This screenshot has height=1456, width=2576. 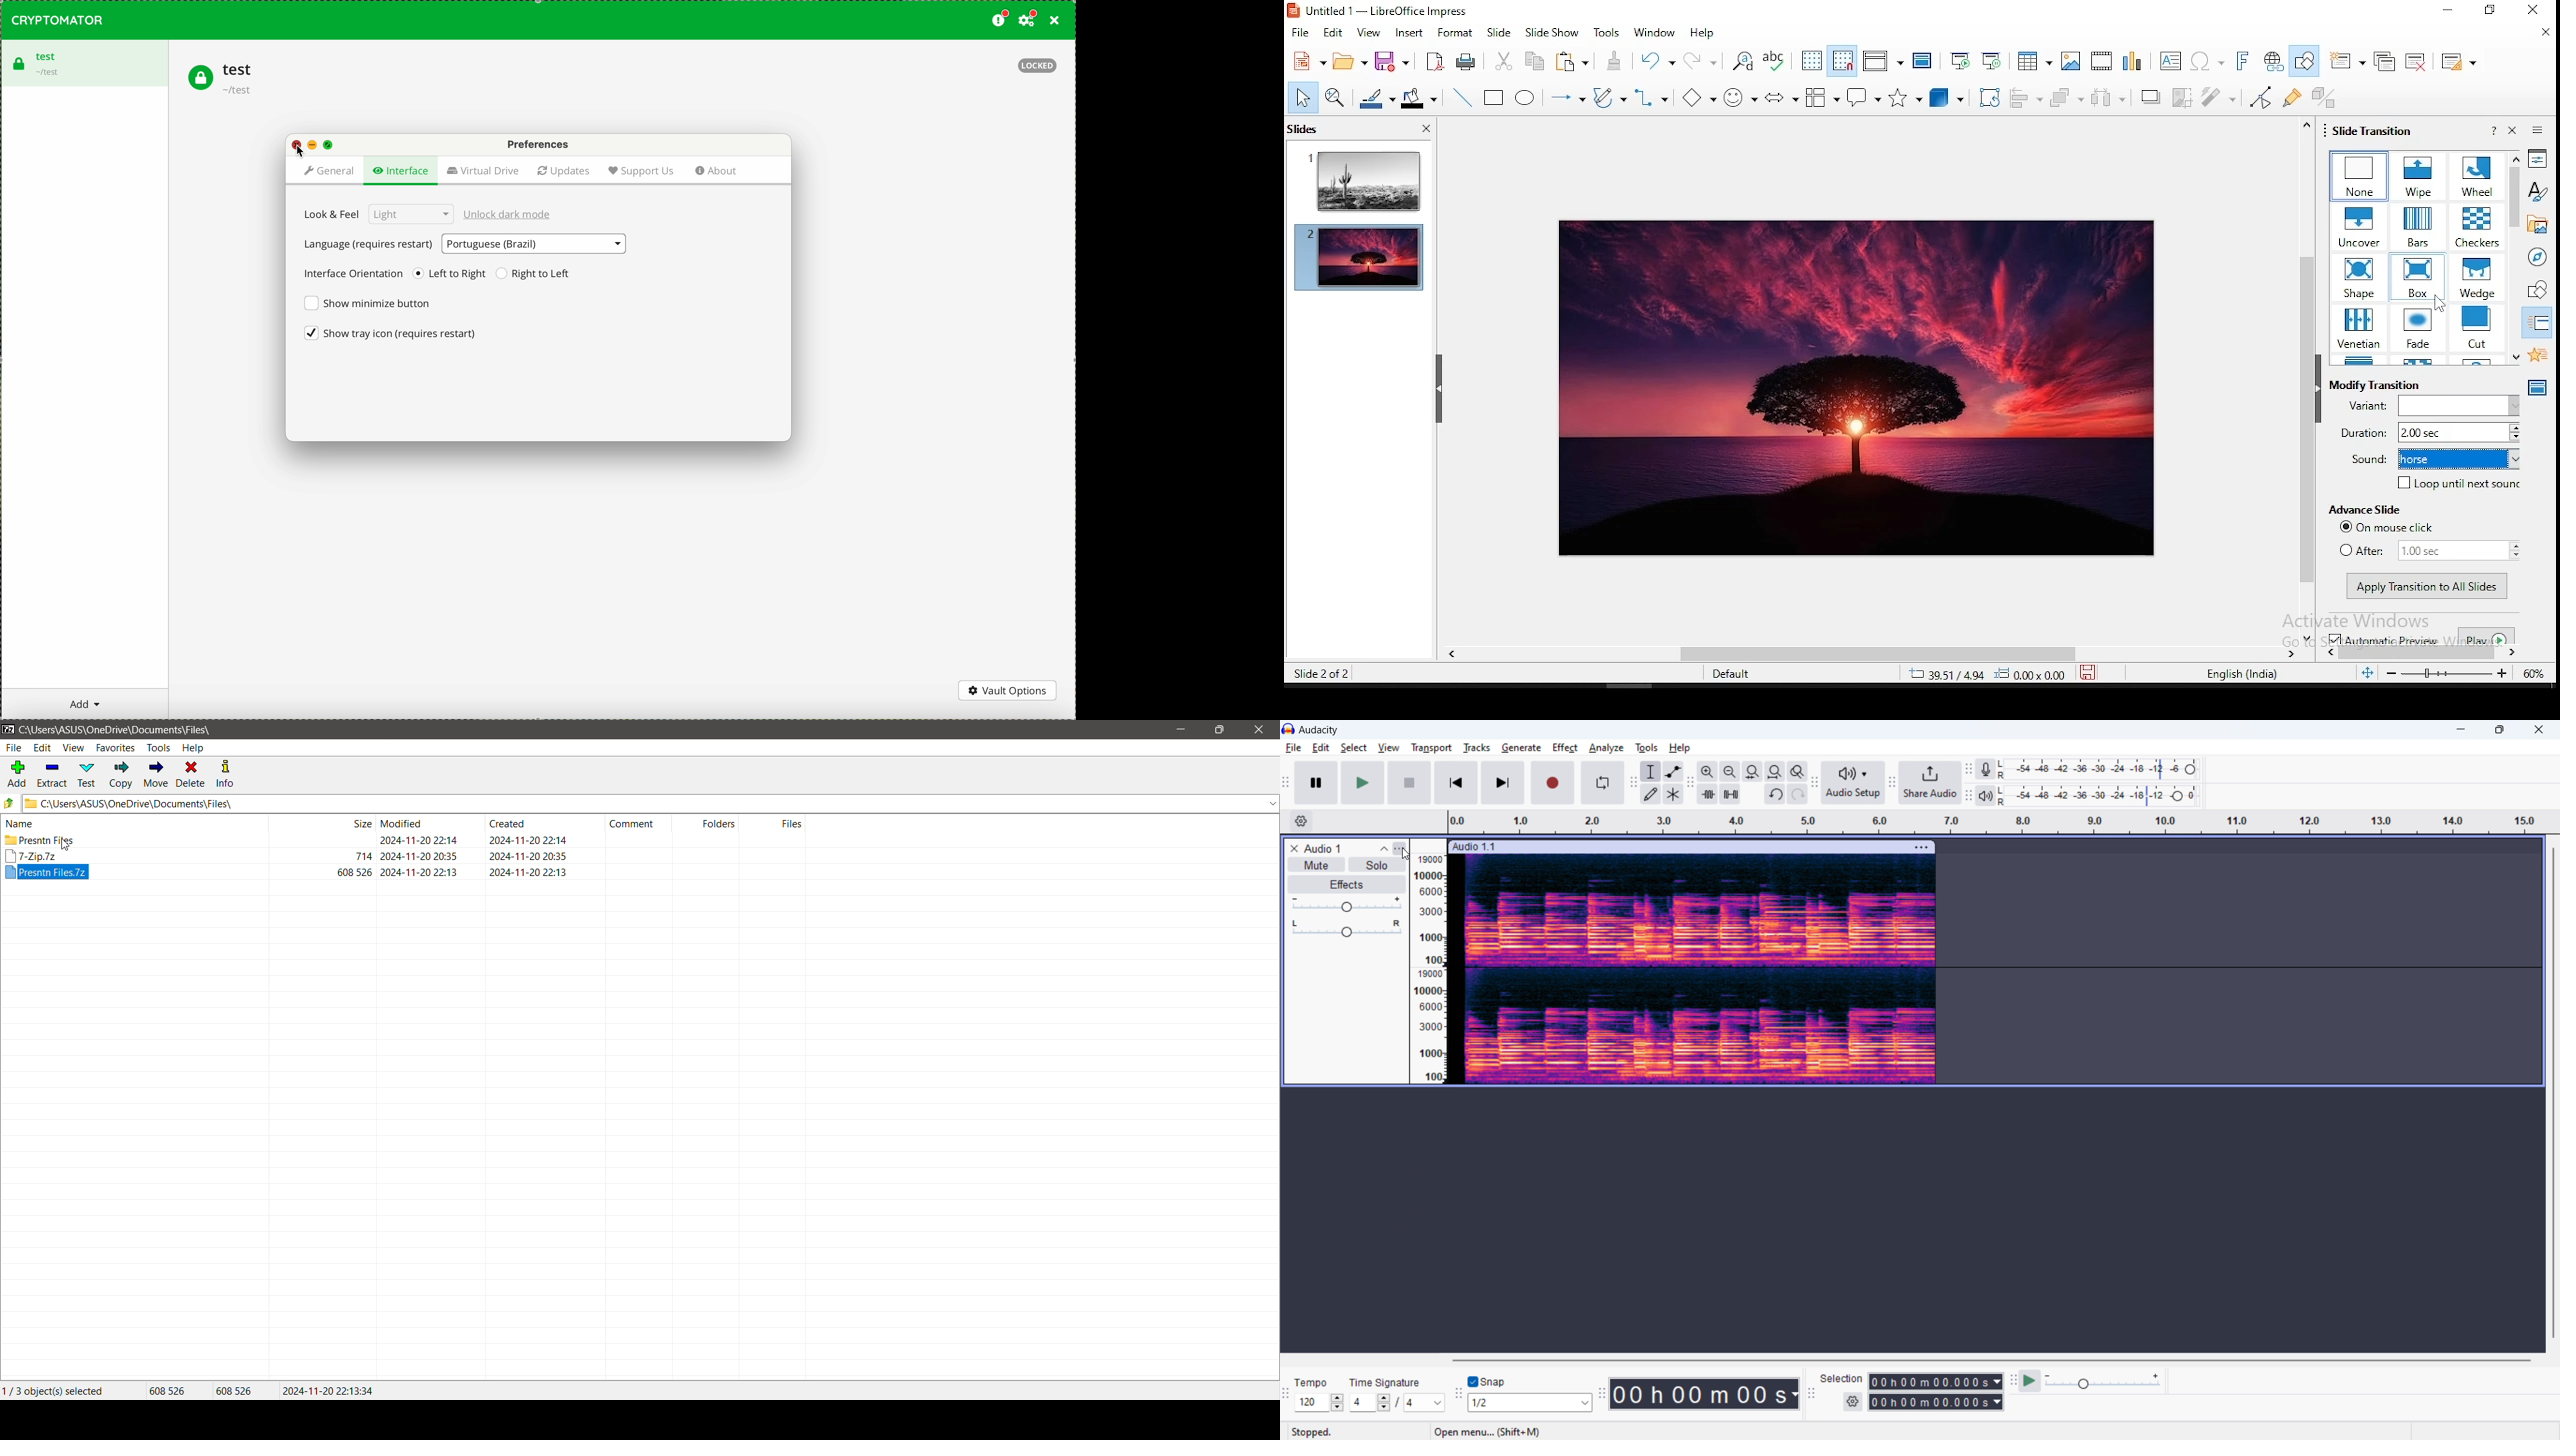 I want to click on Total size of file(s) selected, so click(x=169, y=1391).